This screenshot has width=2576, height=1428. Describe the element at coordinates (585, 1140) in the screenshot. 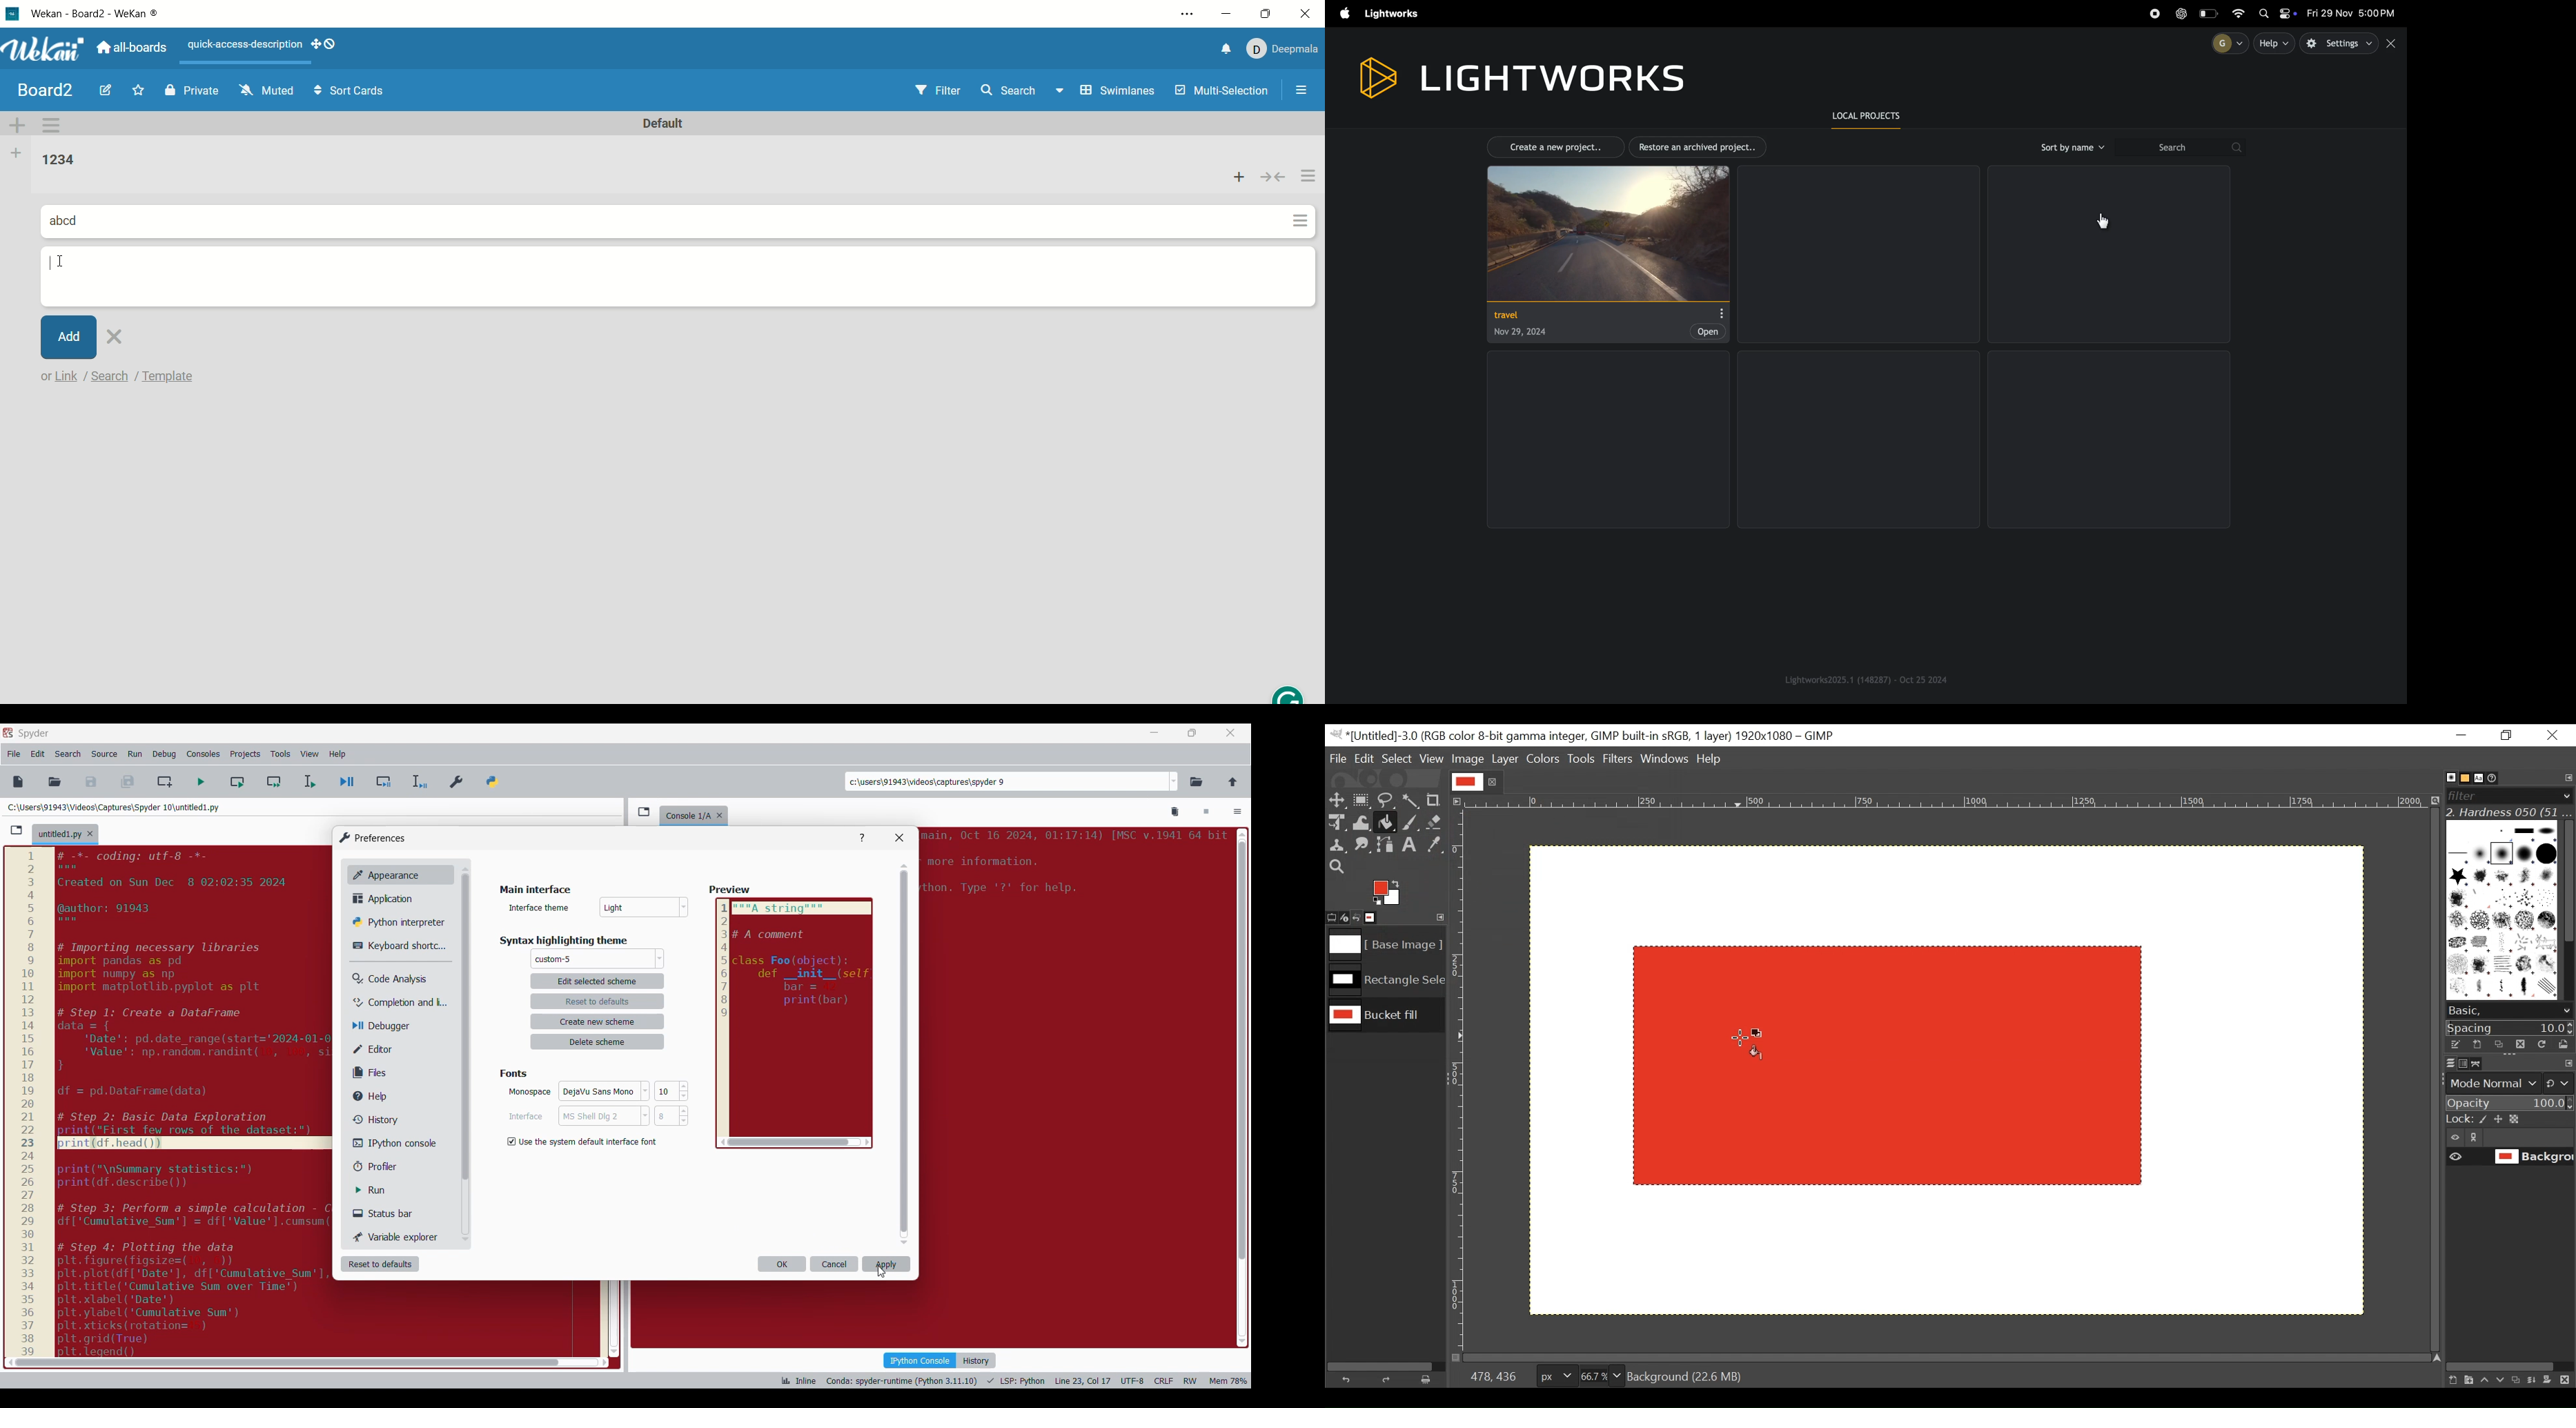

I see `Setting options under Background` at that location.